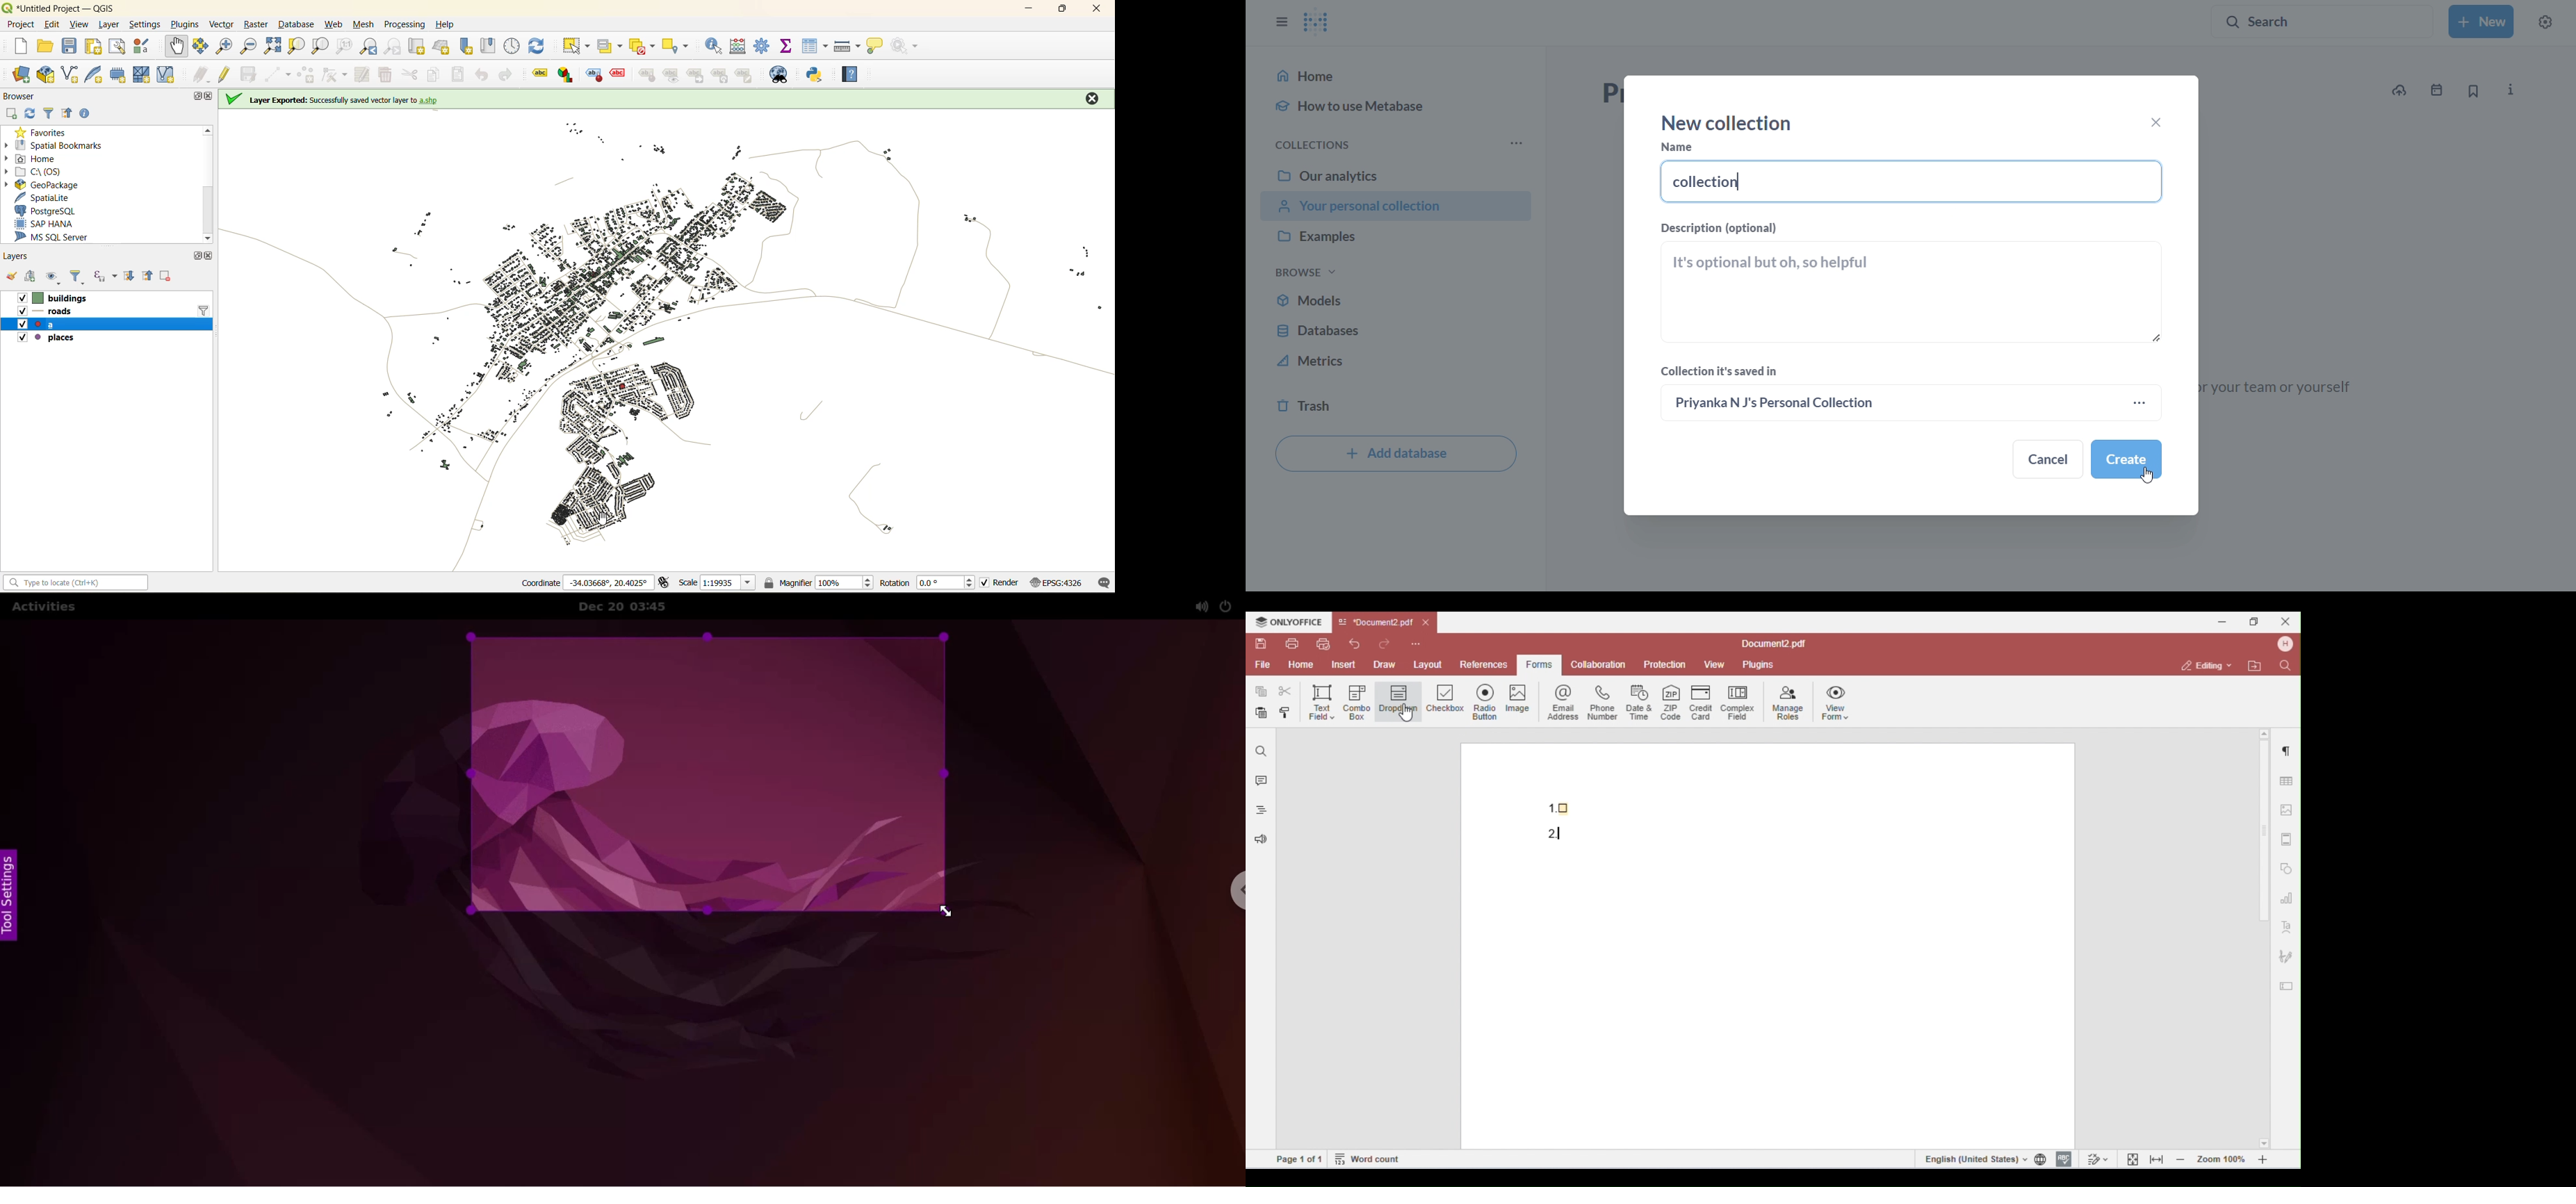 The width and height of the screenshot is (2576, 1204). I want to click on edit, so click(51, 24).